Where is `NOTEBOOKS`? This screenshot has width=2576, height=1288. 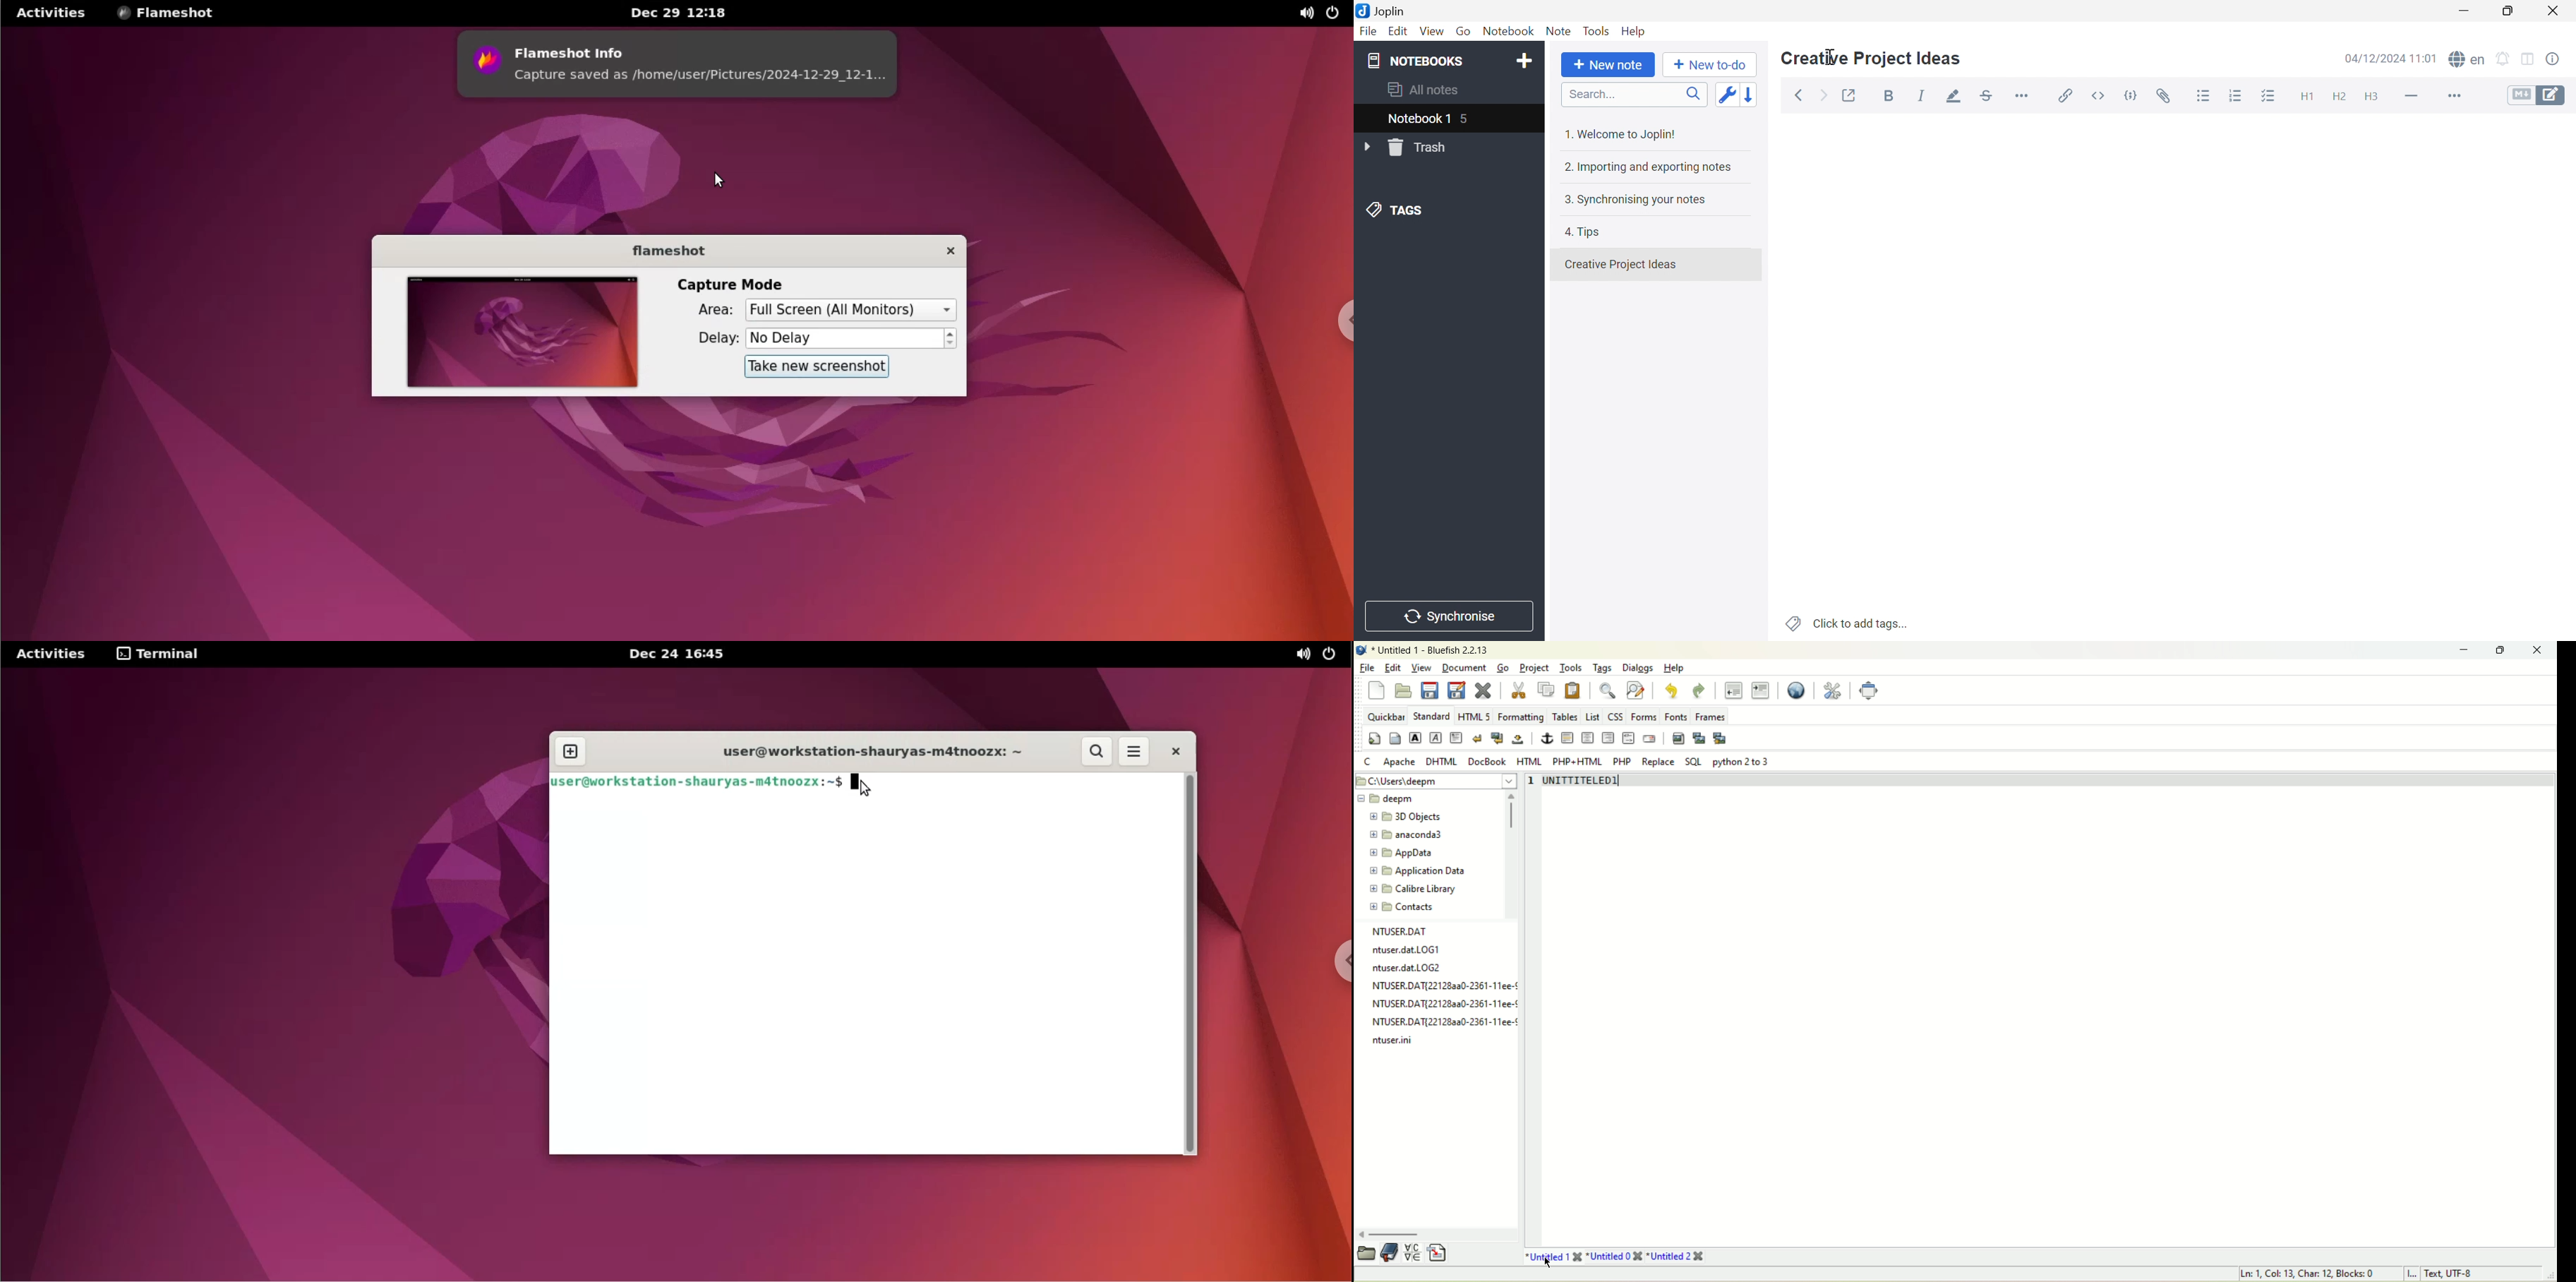
NOTEBOOKS is located at coordinates (1417, 61).